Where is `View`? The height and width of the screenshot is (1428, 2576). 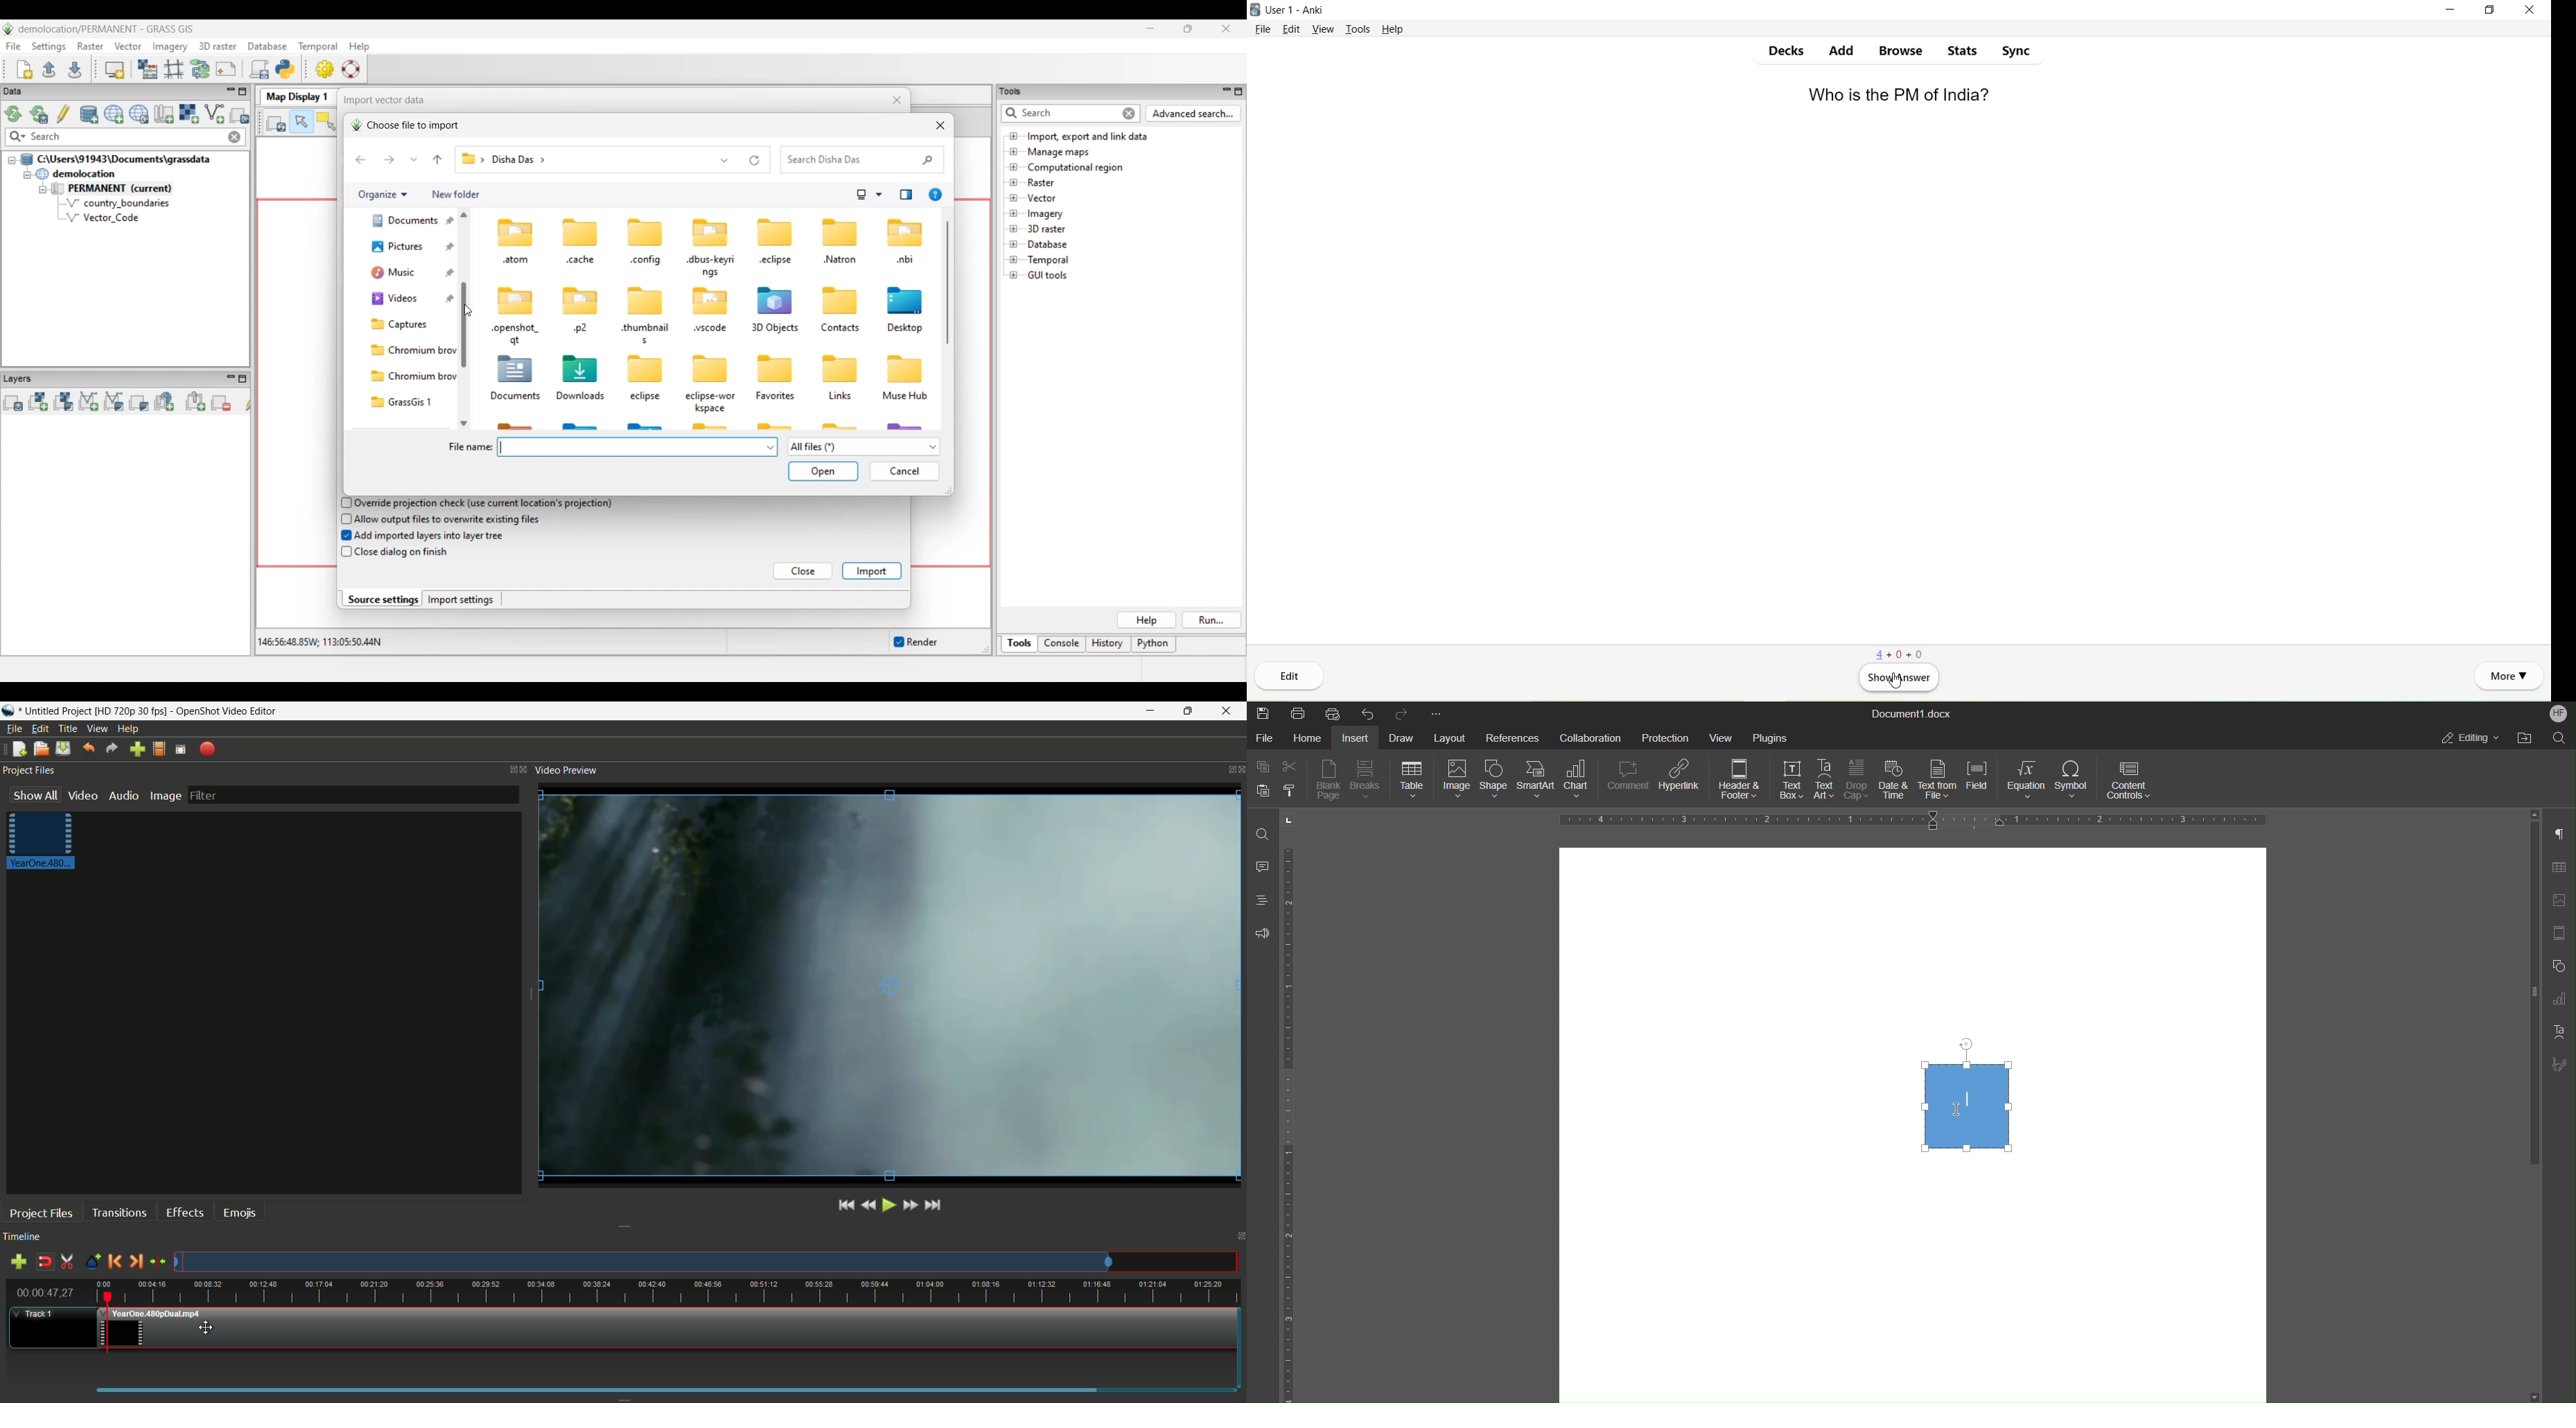
View is located at coordinates (1724, 737).